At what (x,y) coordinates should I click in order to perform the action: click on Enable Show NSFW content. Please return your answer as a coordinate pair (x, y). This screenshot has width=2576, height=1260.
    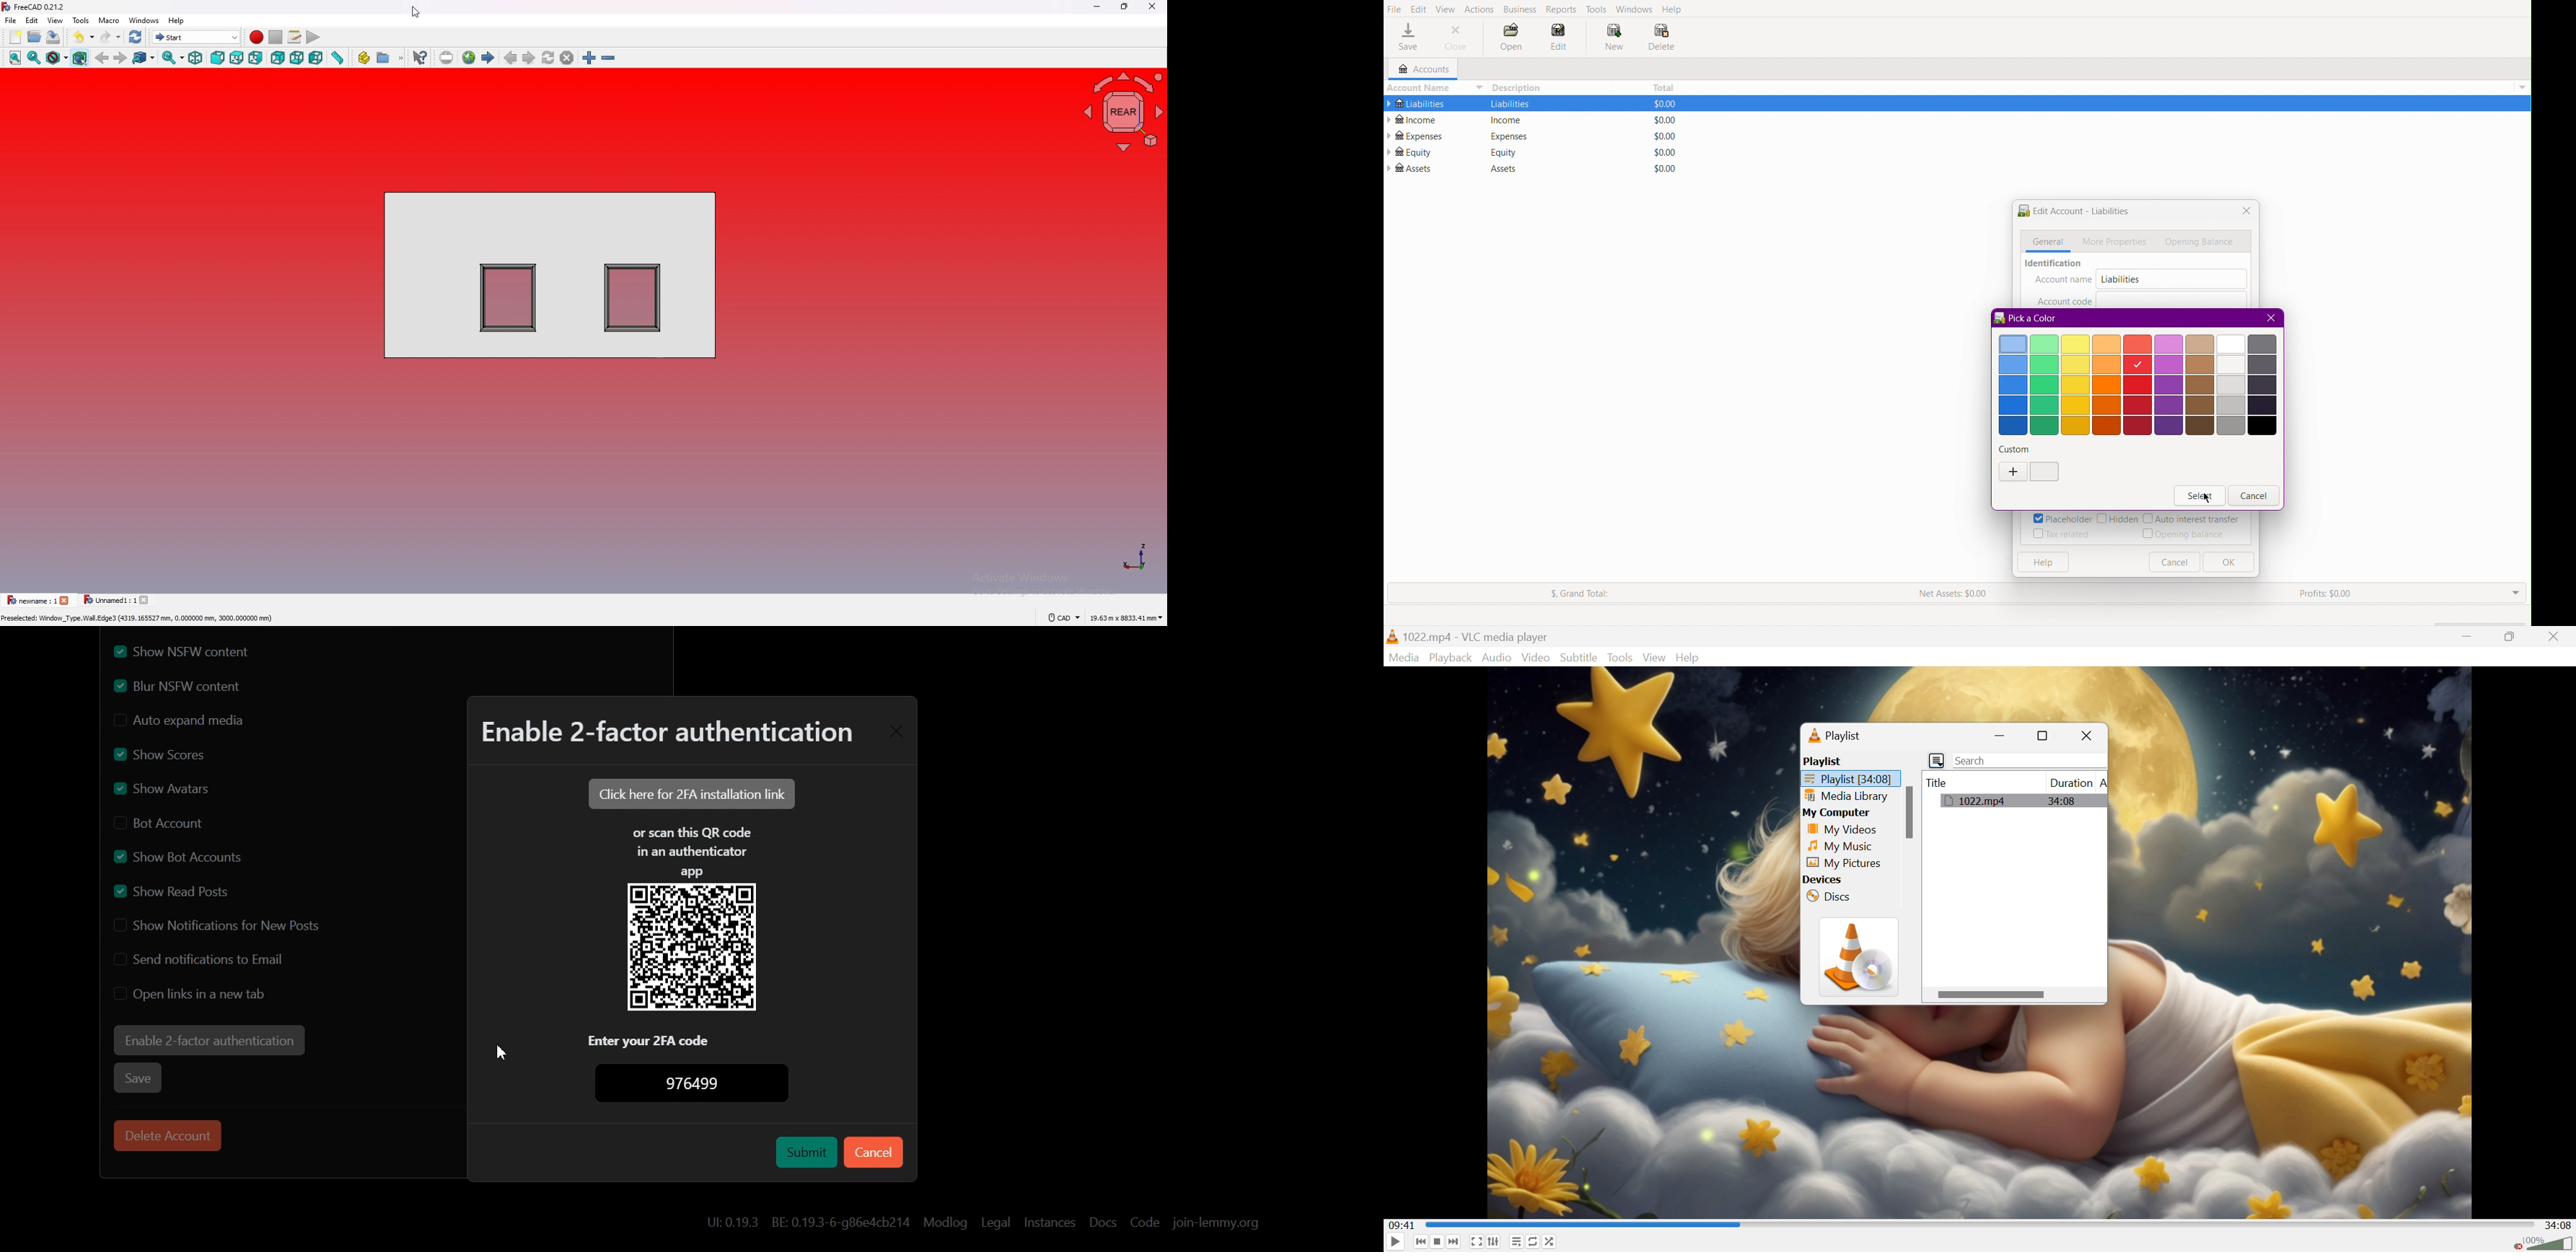
    Looking at the image, I should click on (202, 651).